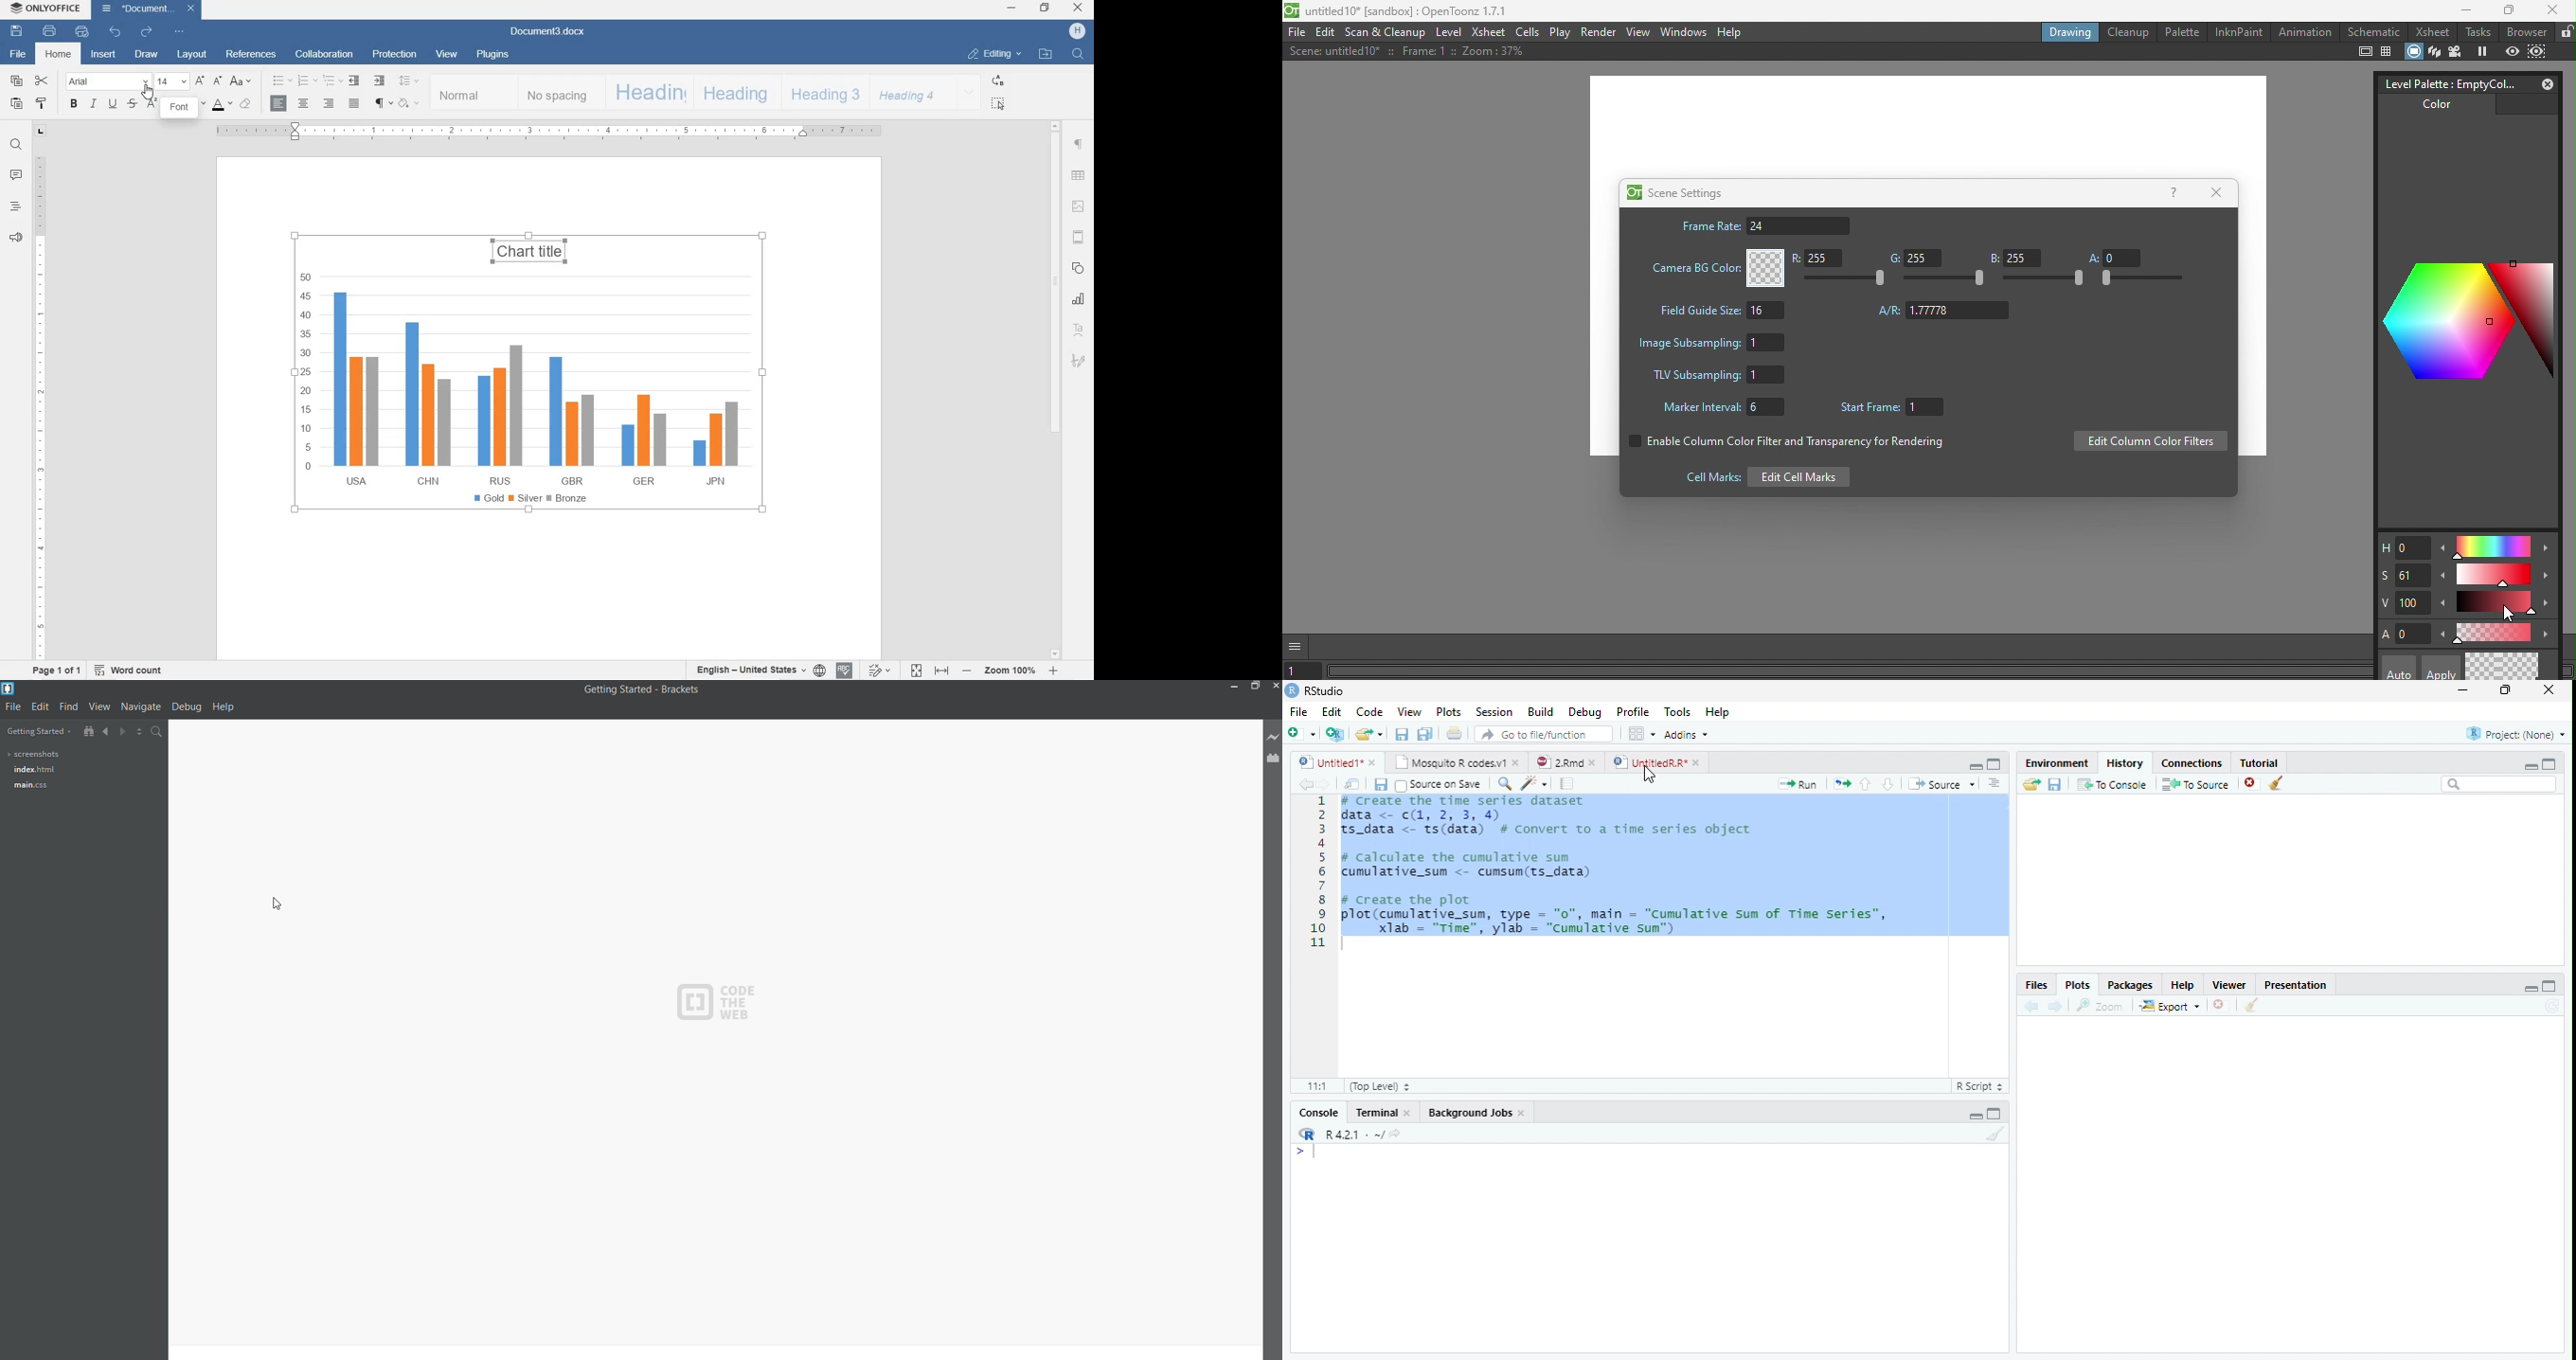  What do you see at coordinates (2522, 666) in the screenshot?
I see `Return to previous style` at bounding box center [2522, 666].